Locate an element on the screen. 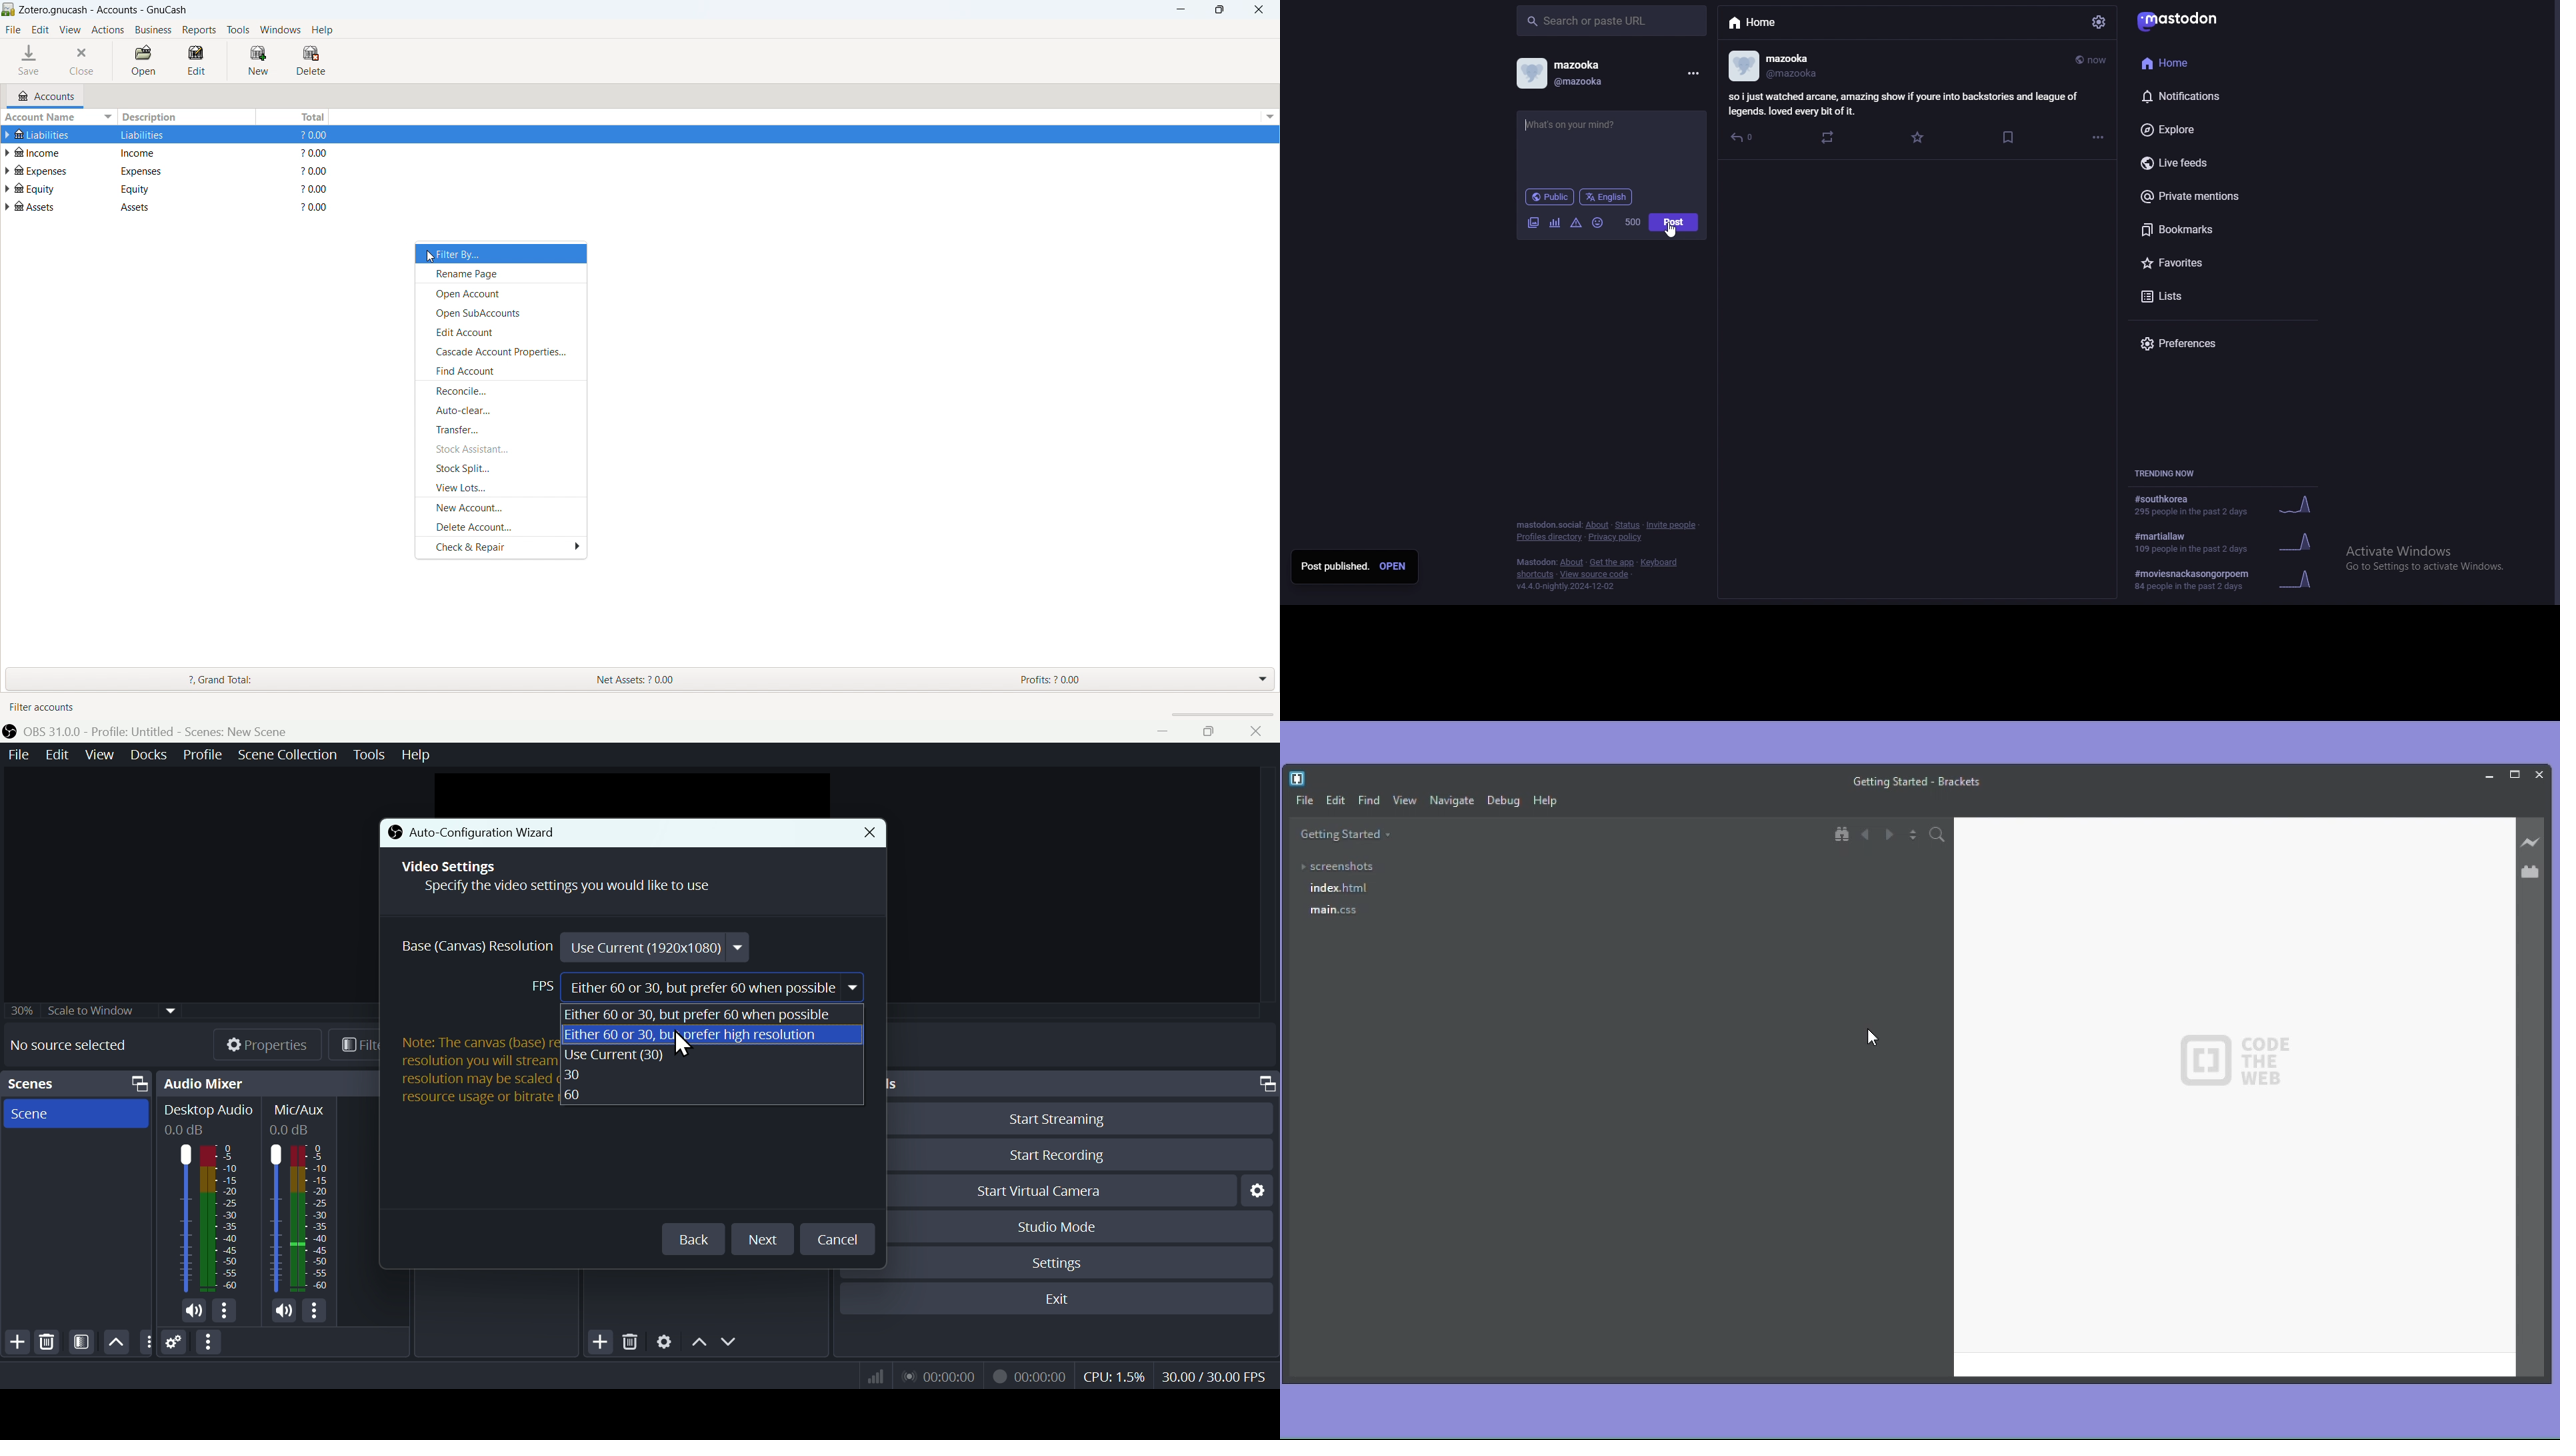 The width and height of the screenshot is (2576, 1456). Auto-Configuration Wizard is located at coordinates (509, 833).